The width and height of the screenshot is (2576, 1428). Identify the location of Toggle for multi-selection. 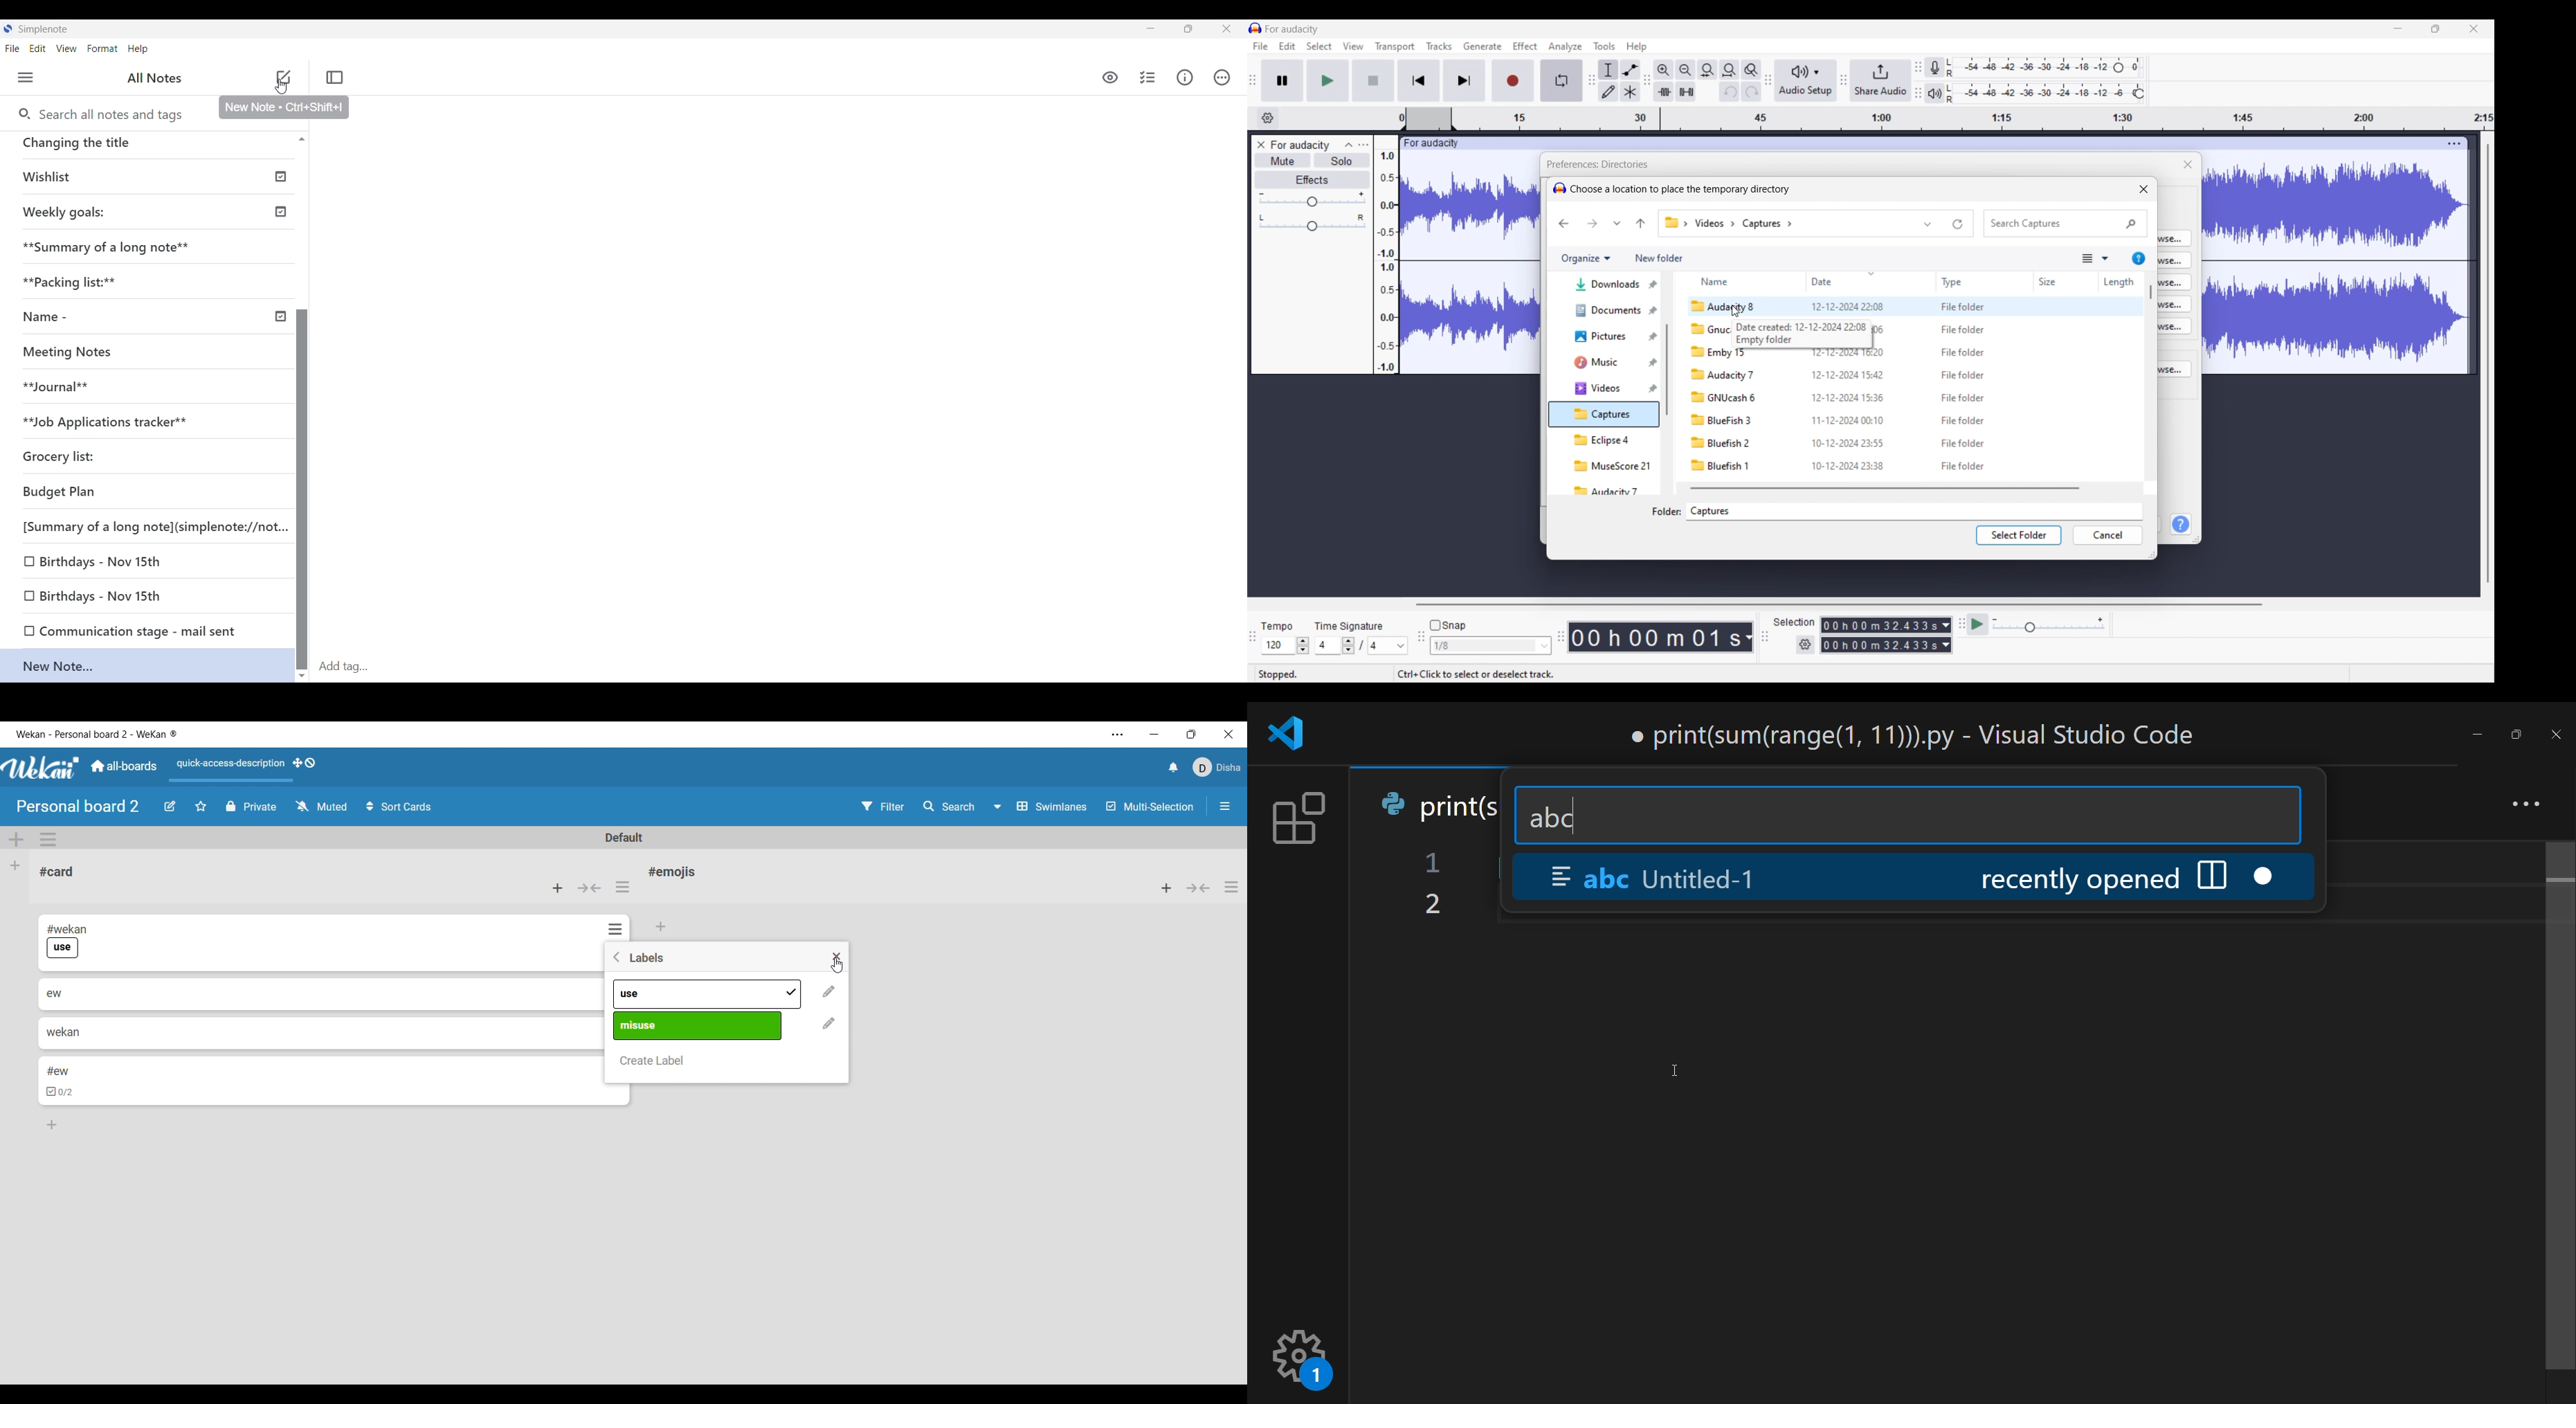
(1151, 806).